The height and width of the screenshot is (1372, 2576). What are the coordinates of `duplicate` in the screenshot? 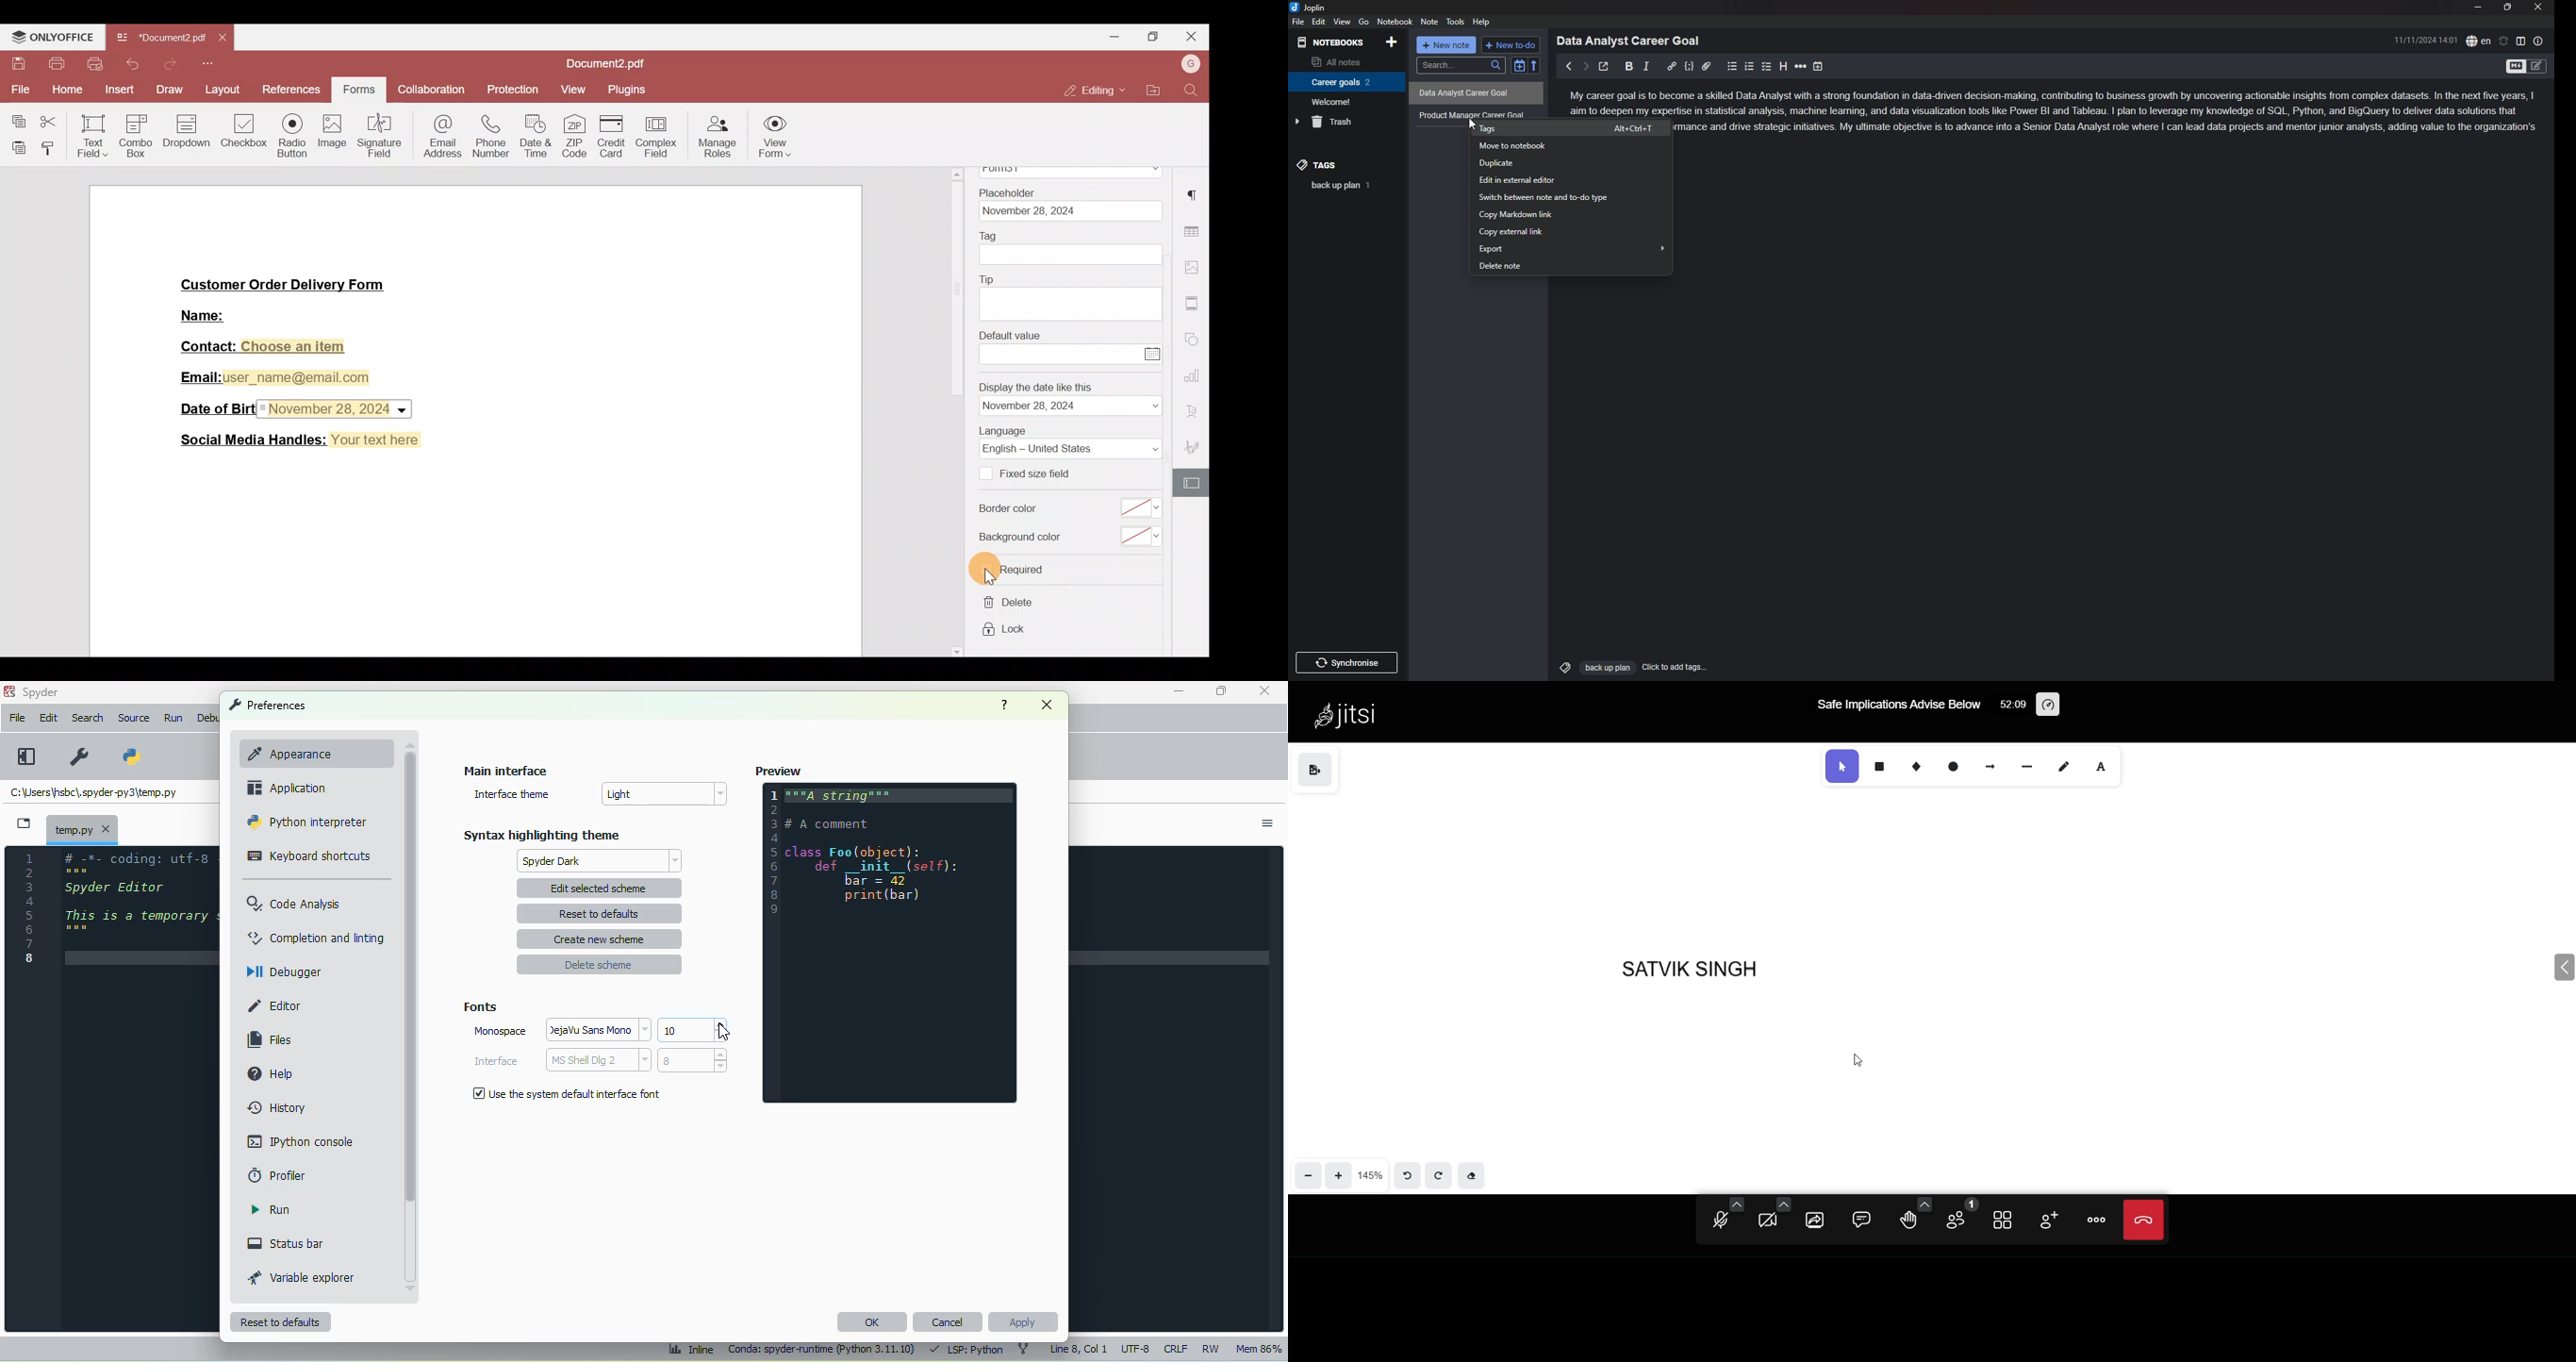 It's located at (1570, 162).